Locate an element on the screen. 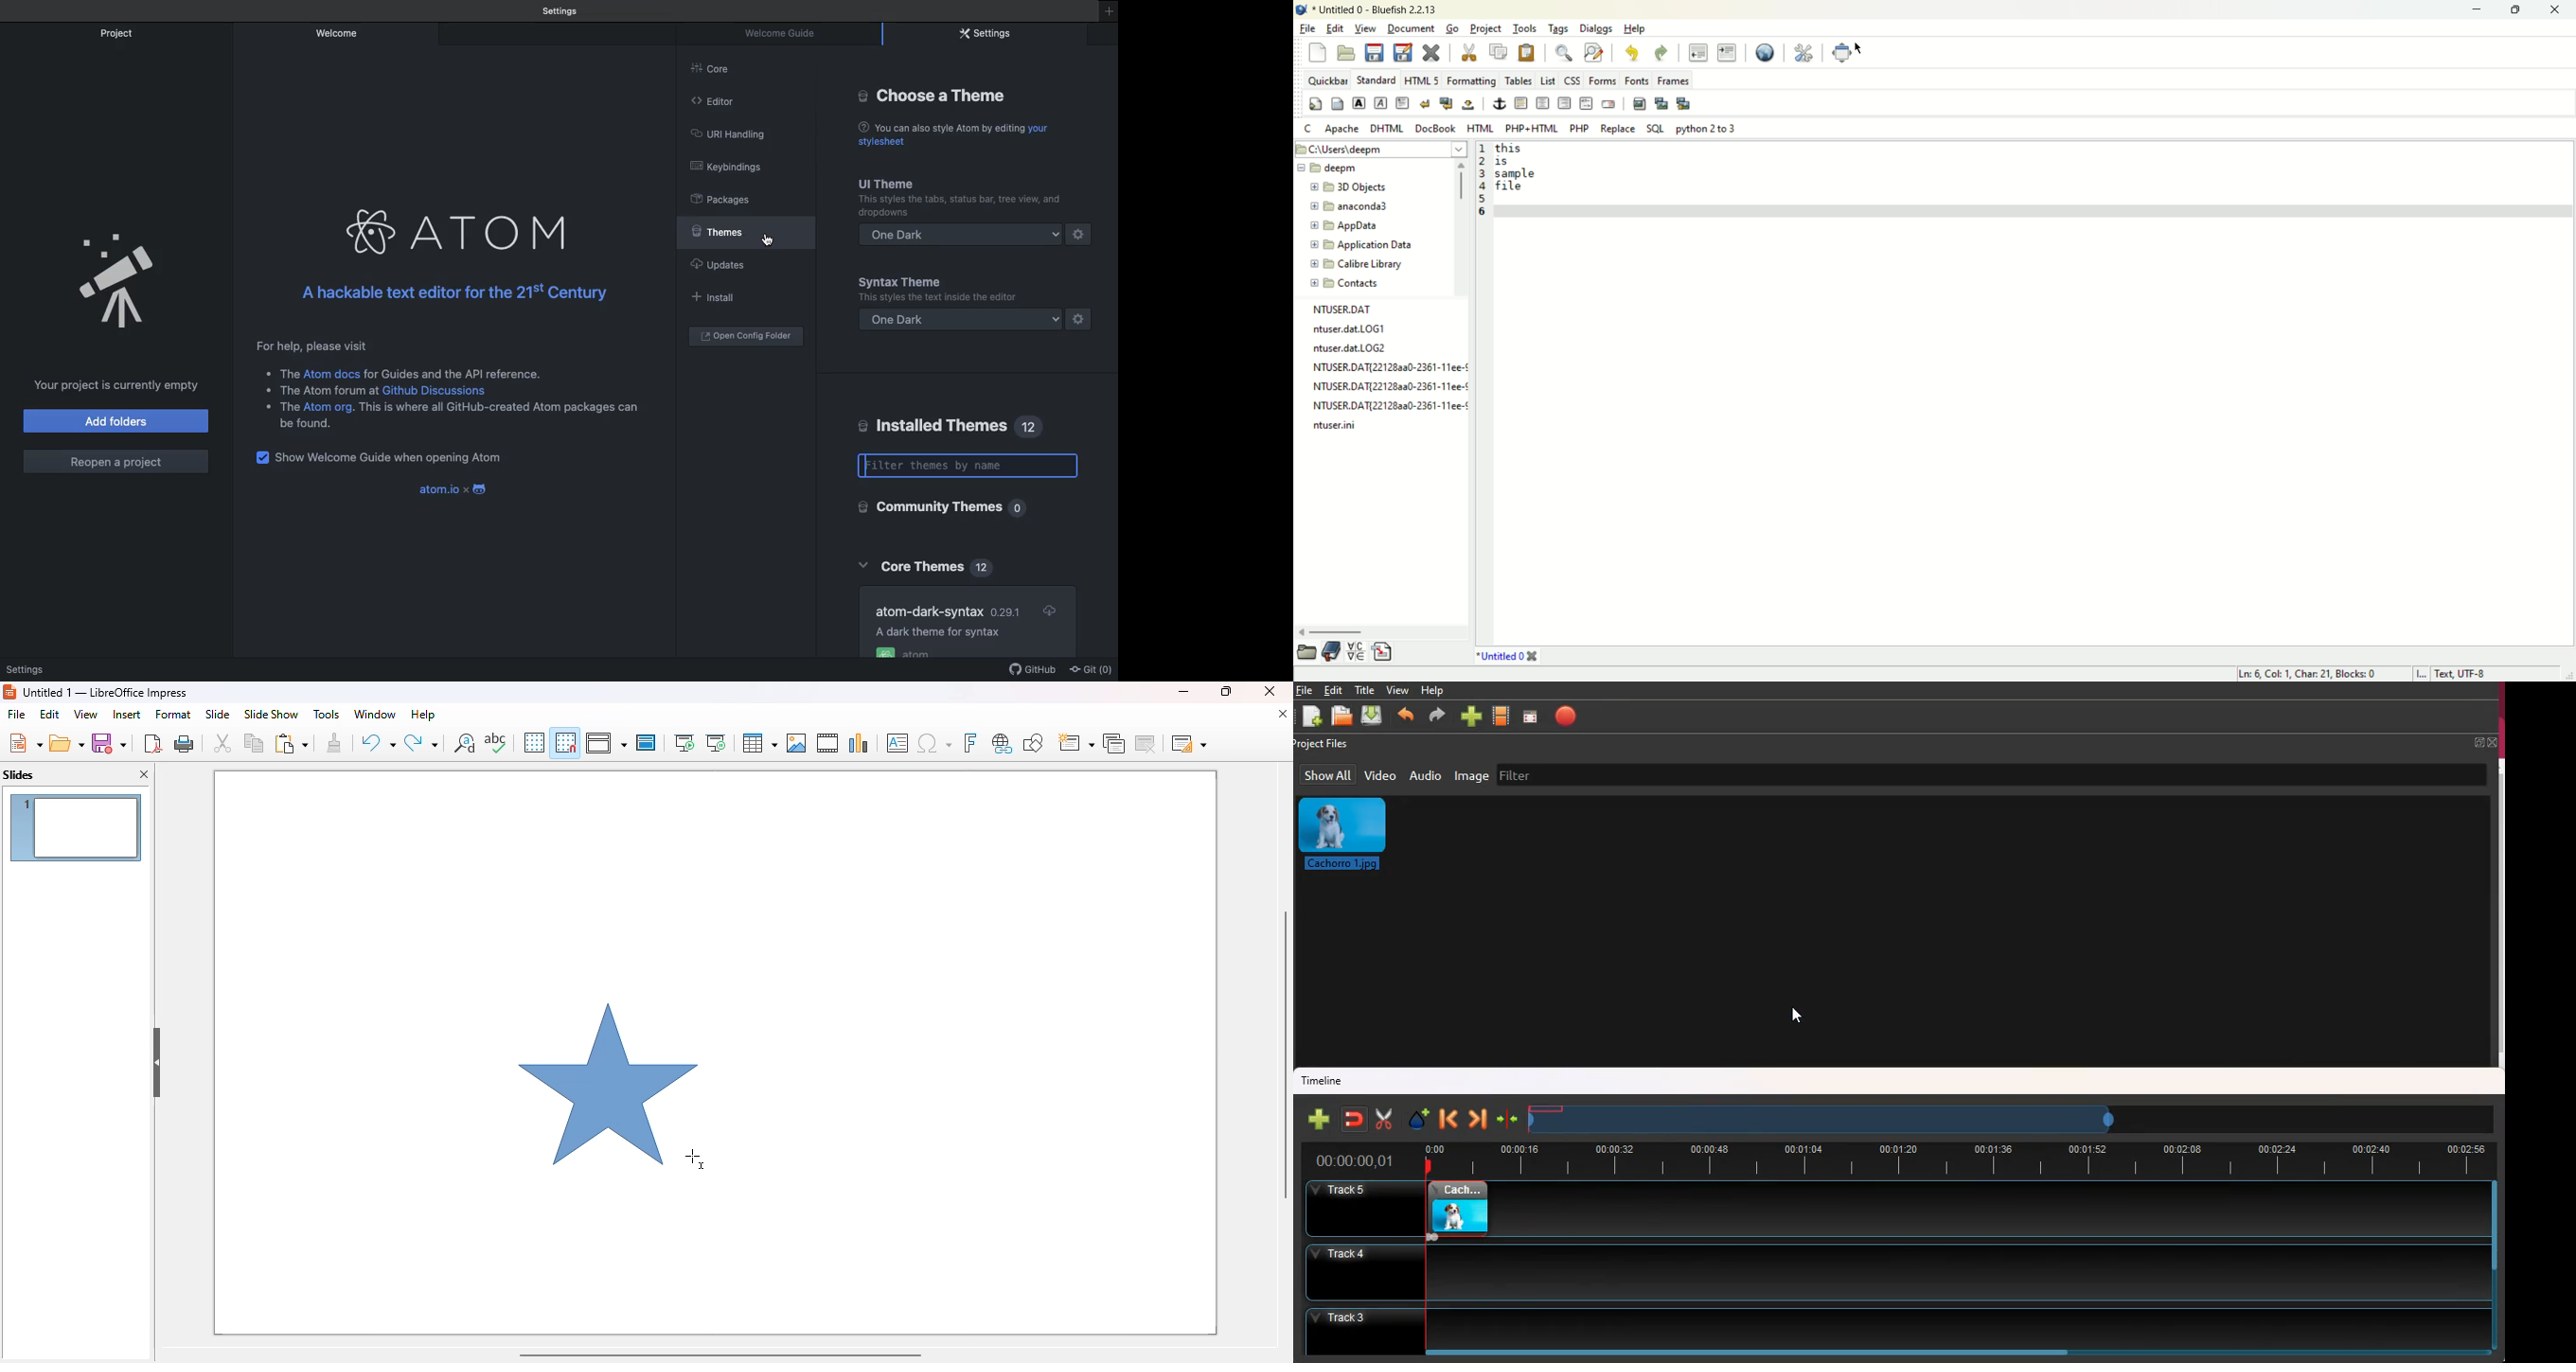  strong is located at coordinates (1359, 103).